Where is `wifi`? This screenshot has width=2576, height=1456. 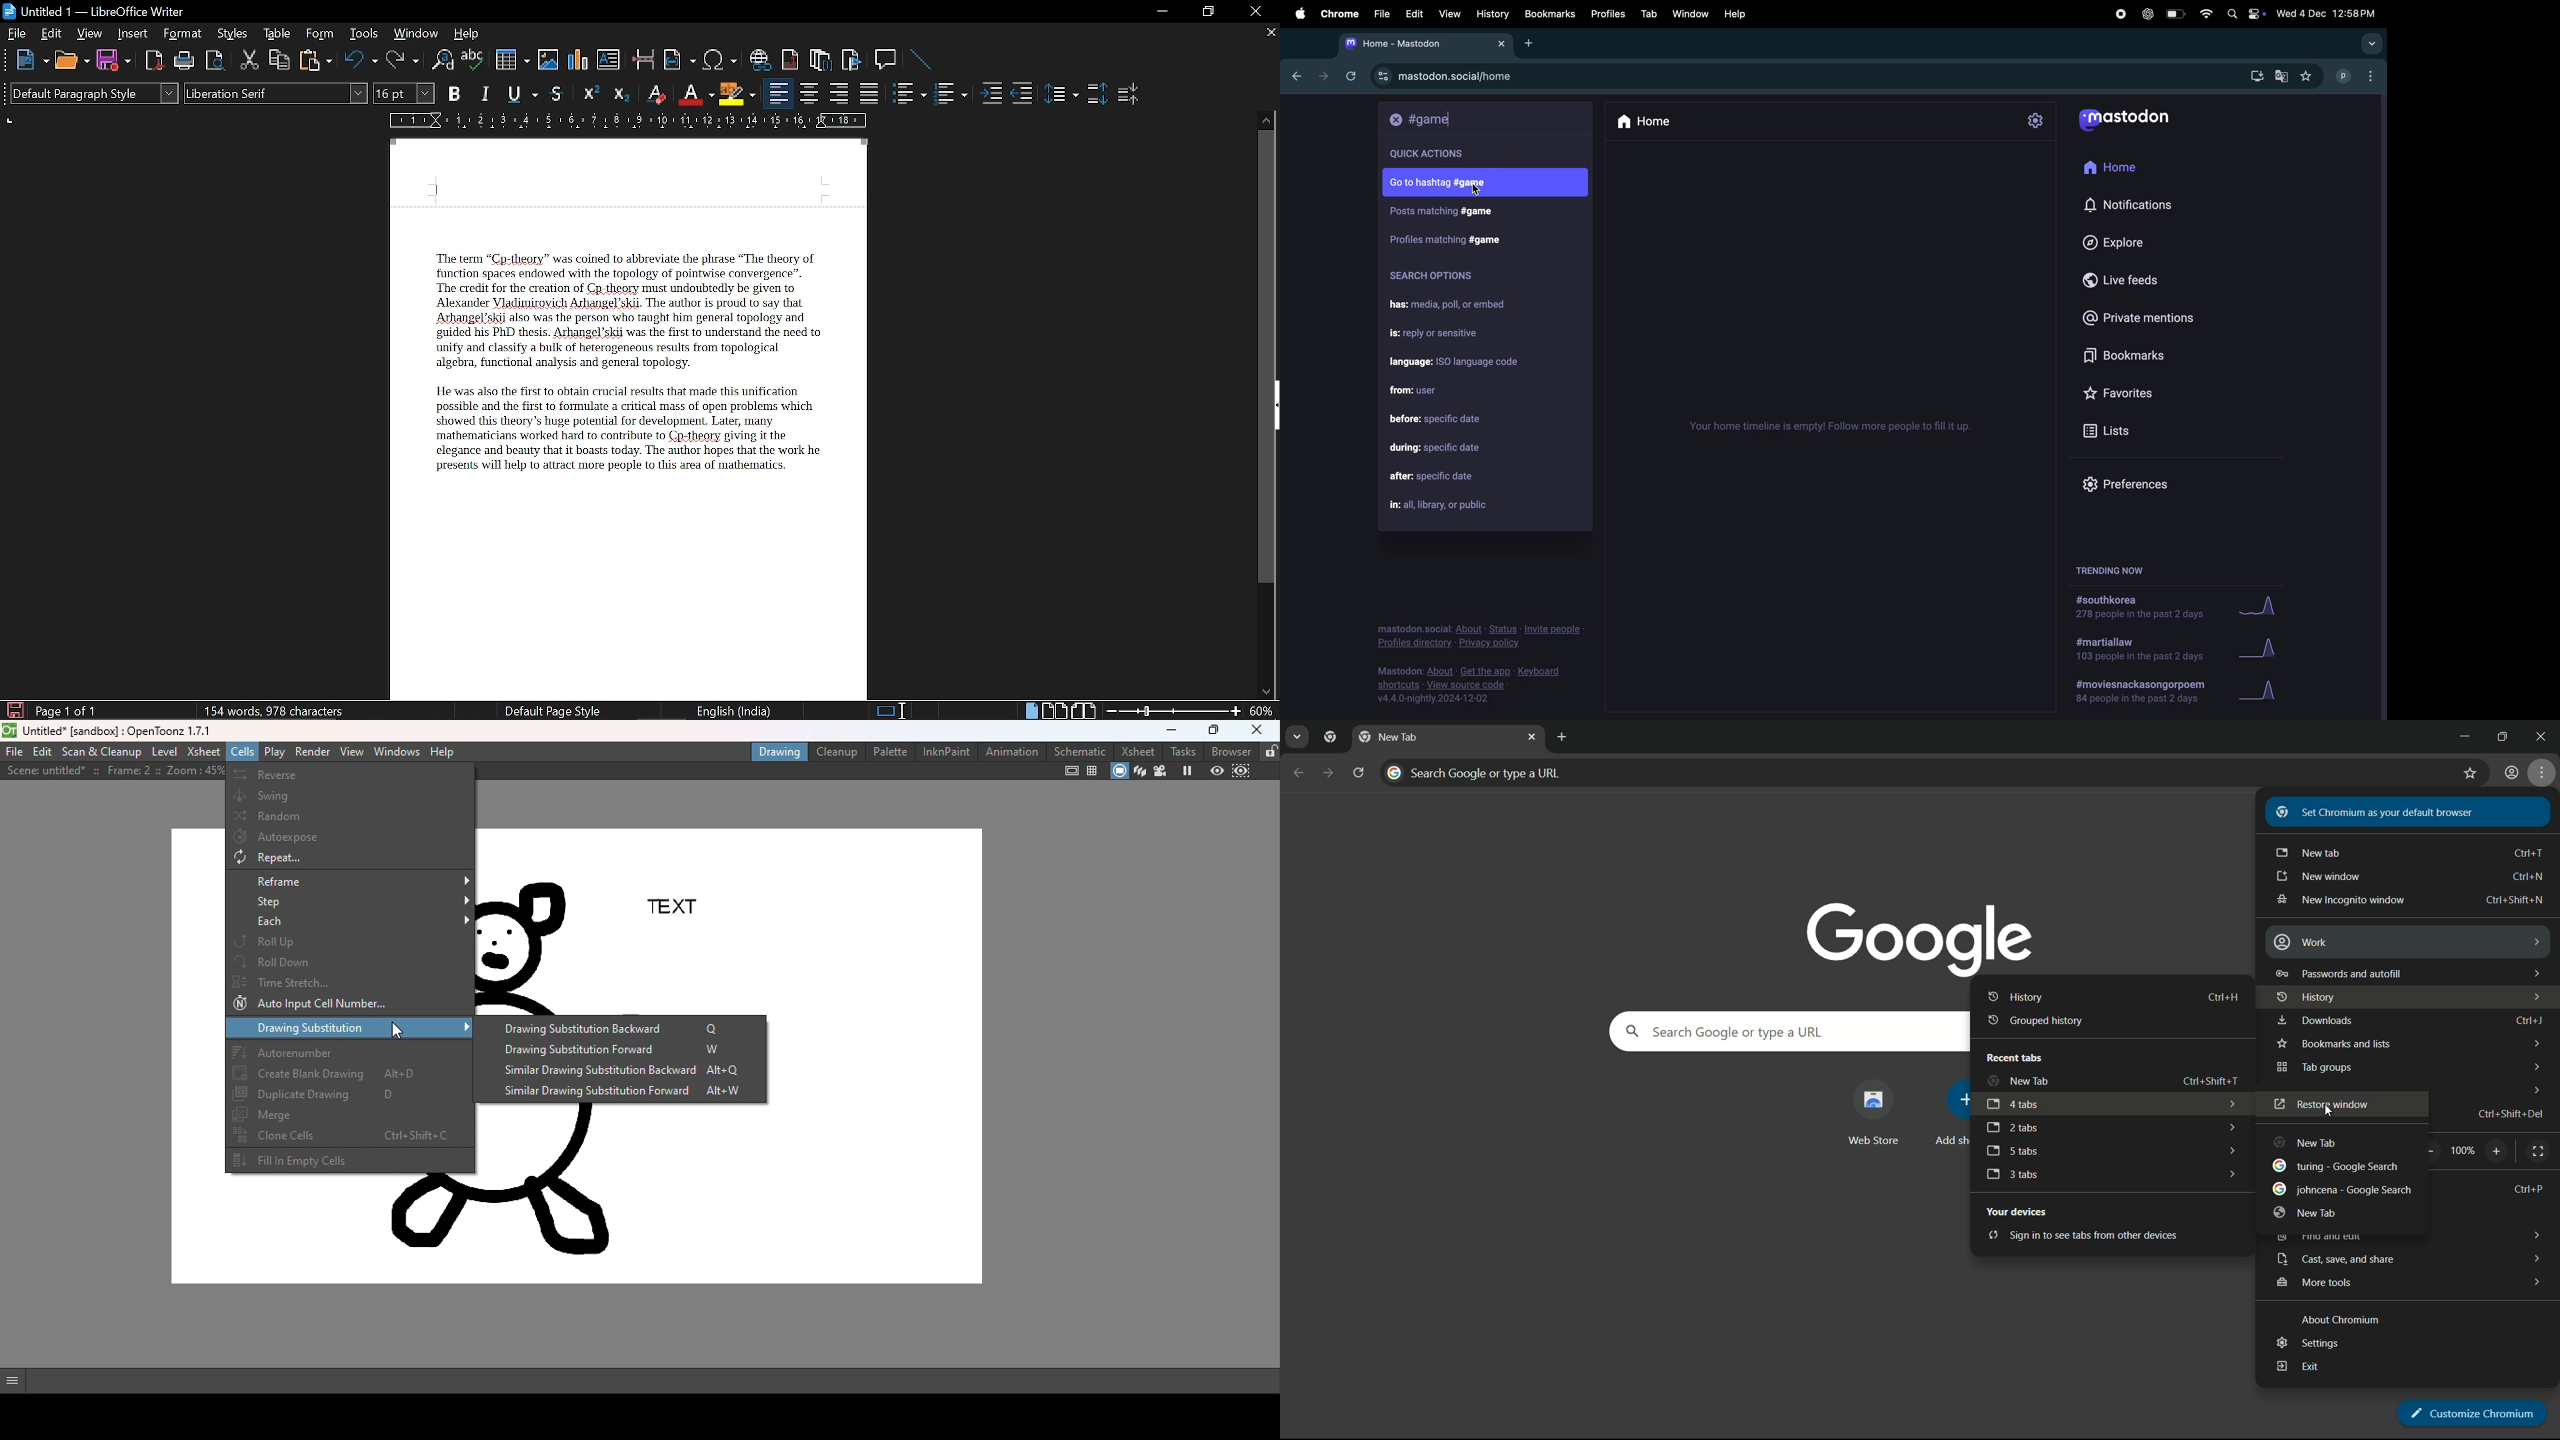 wifi is located at coordinates (2203, 13).